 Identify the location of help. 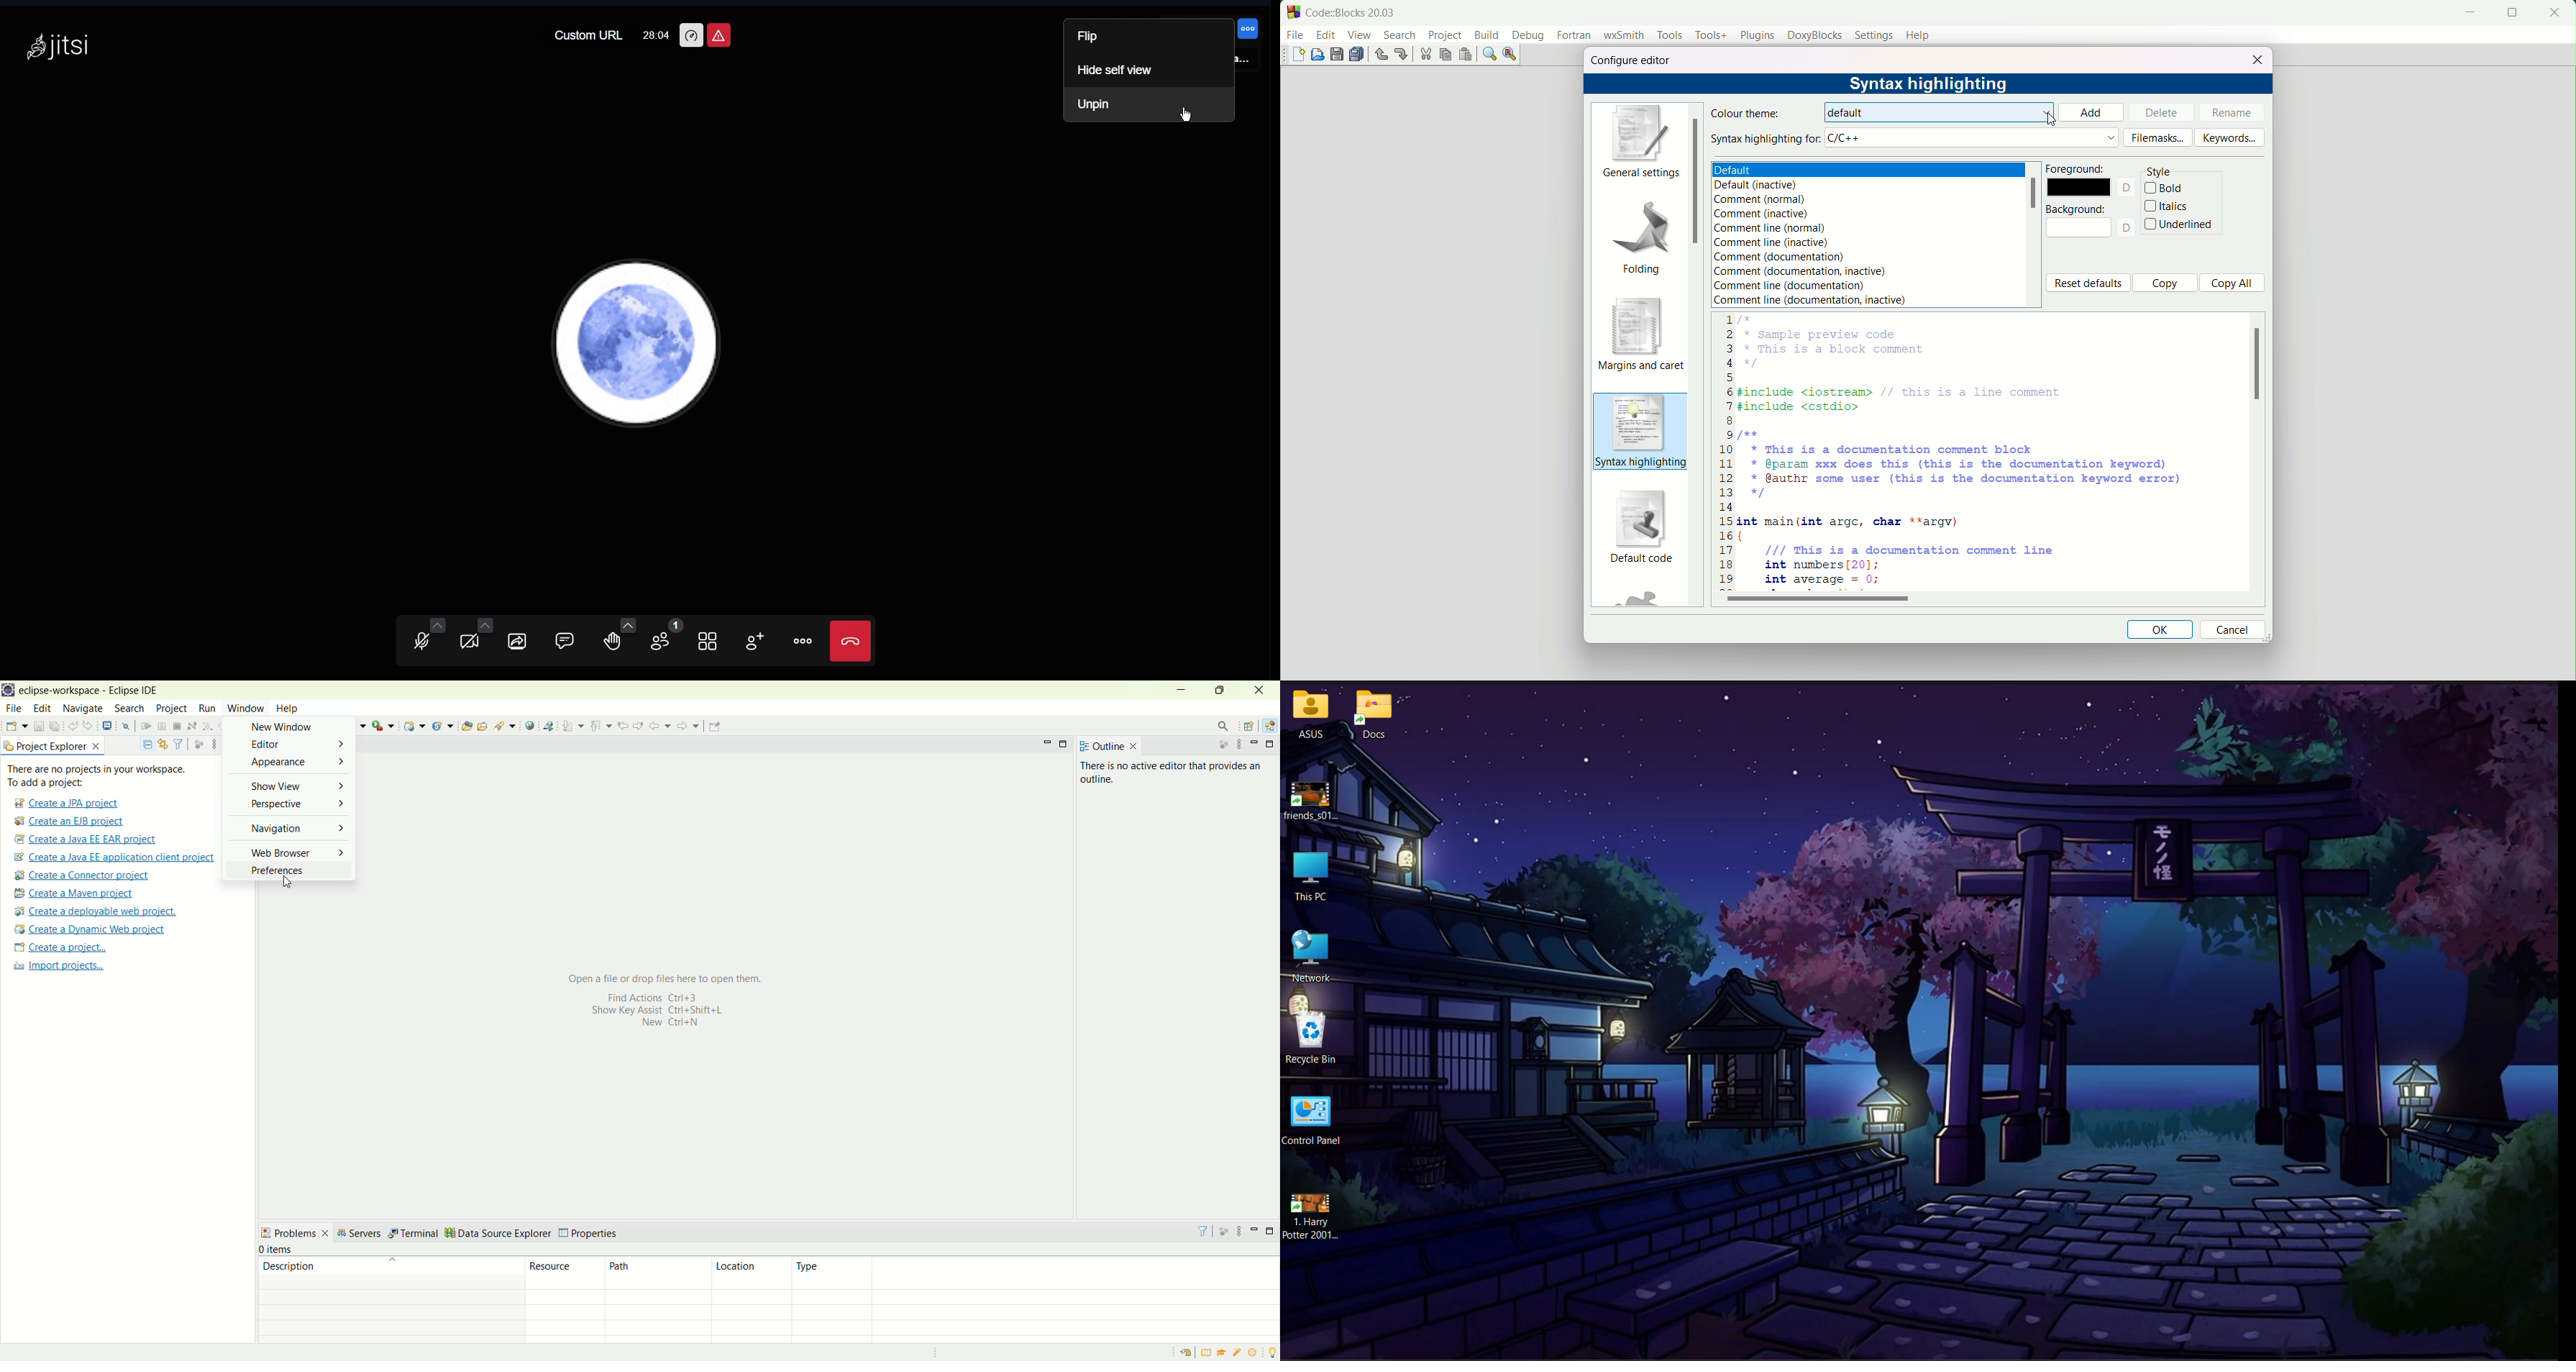
(1919, 35).